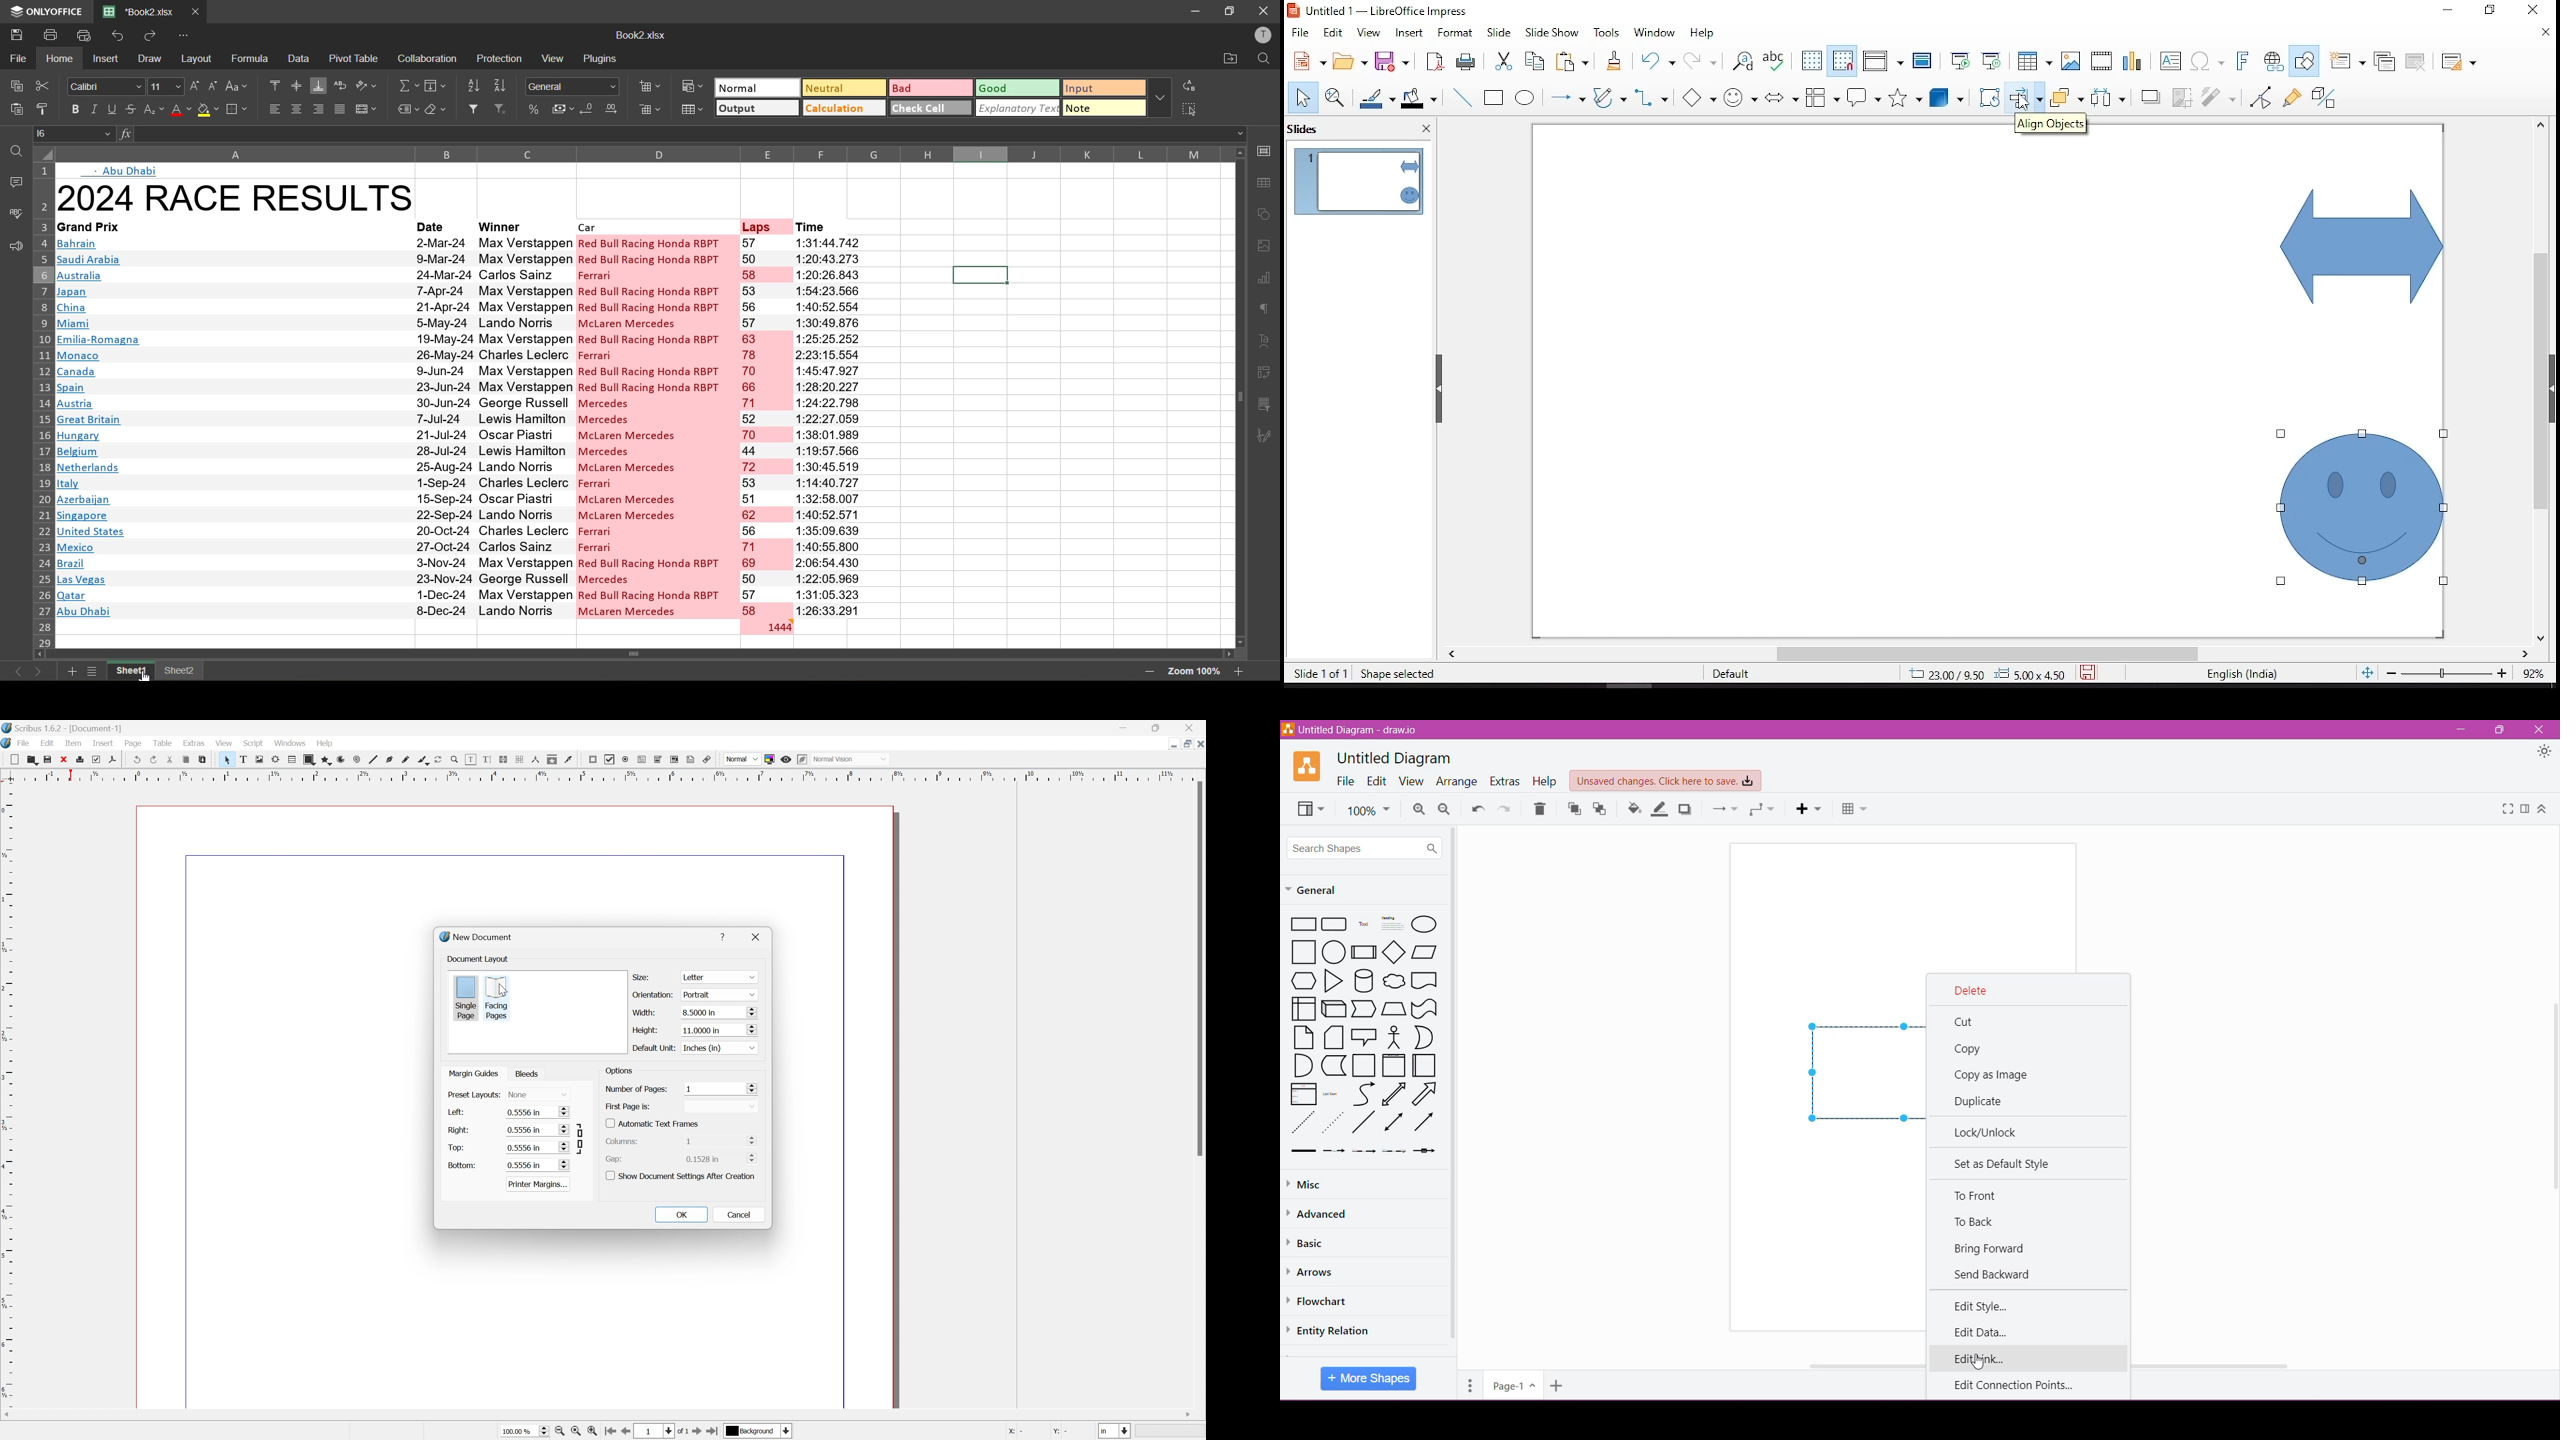 The width and height of the screenshot is (2576, 1456). I want to click on cell address, so click(73, 133).